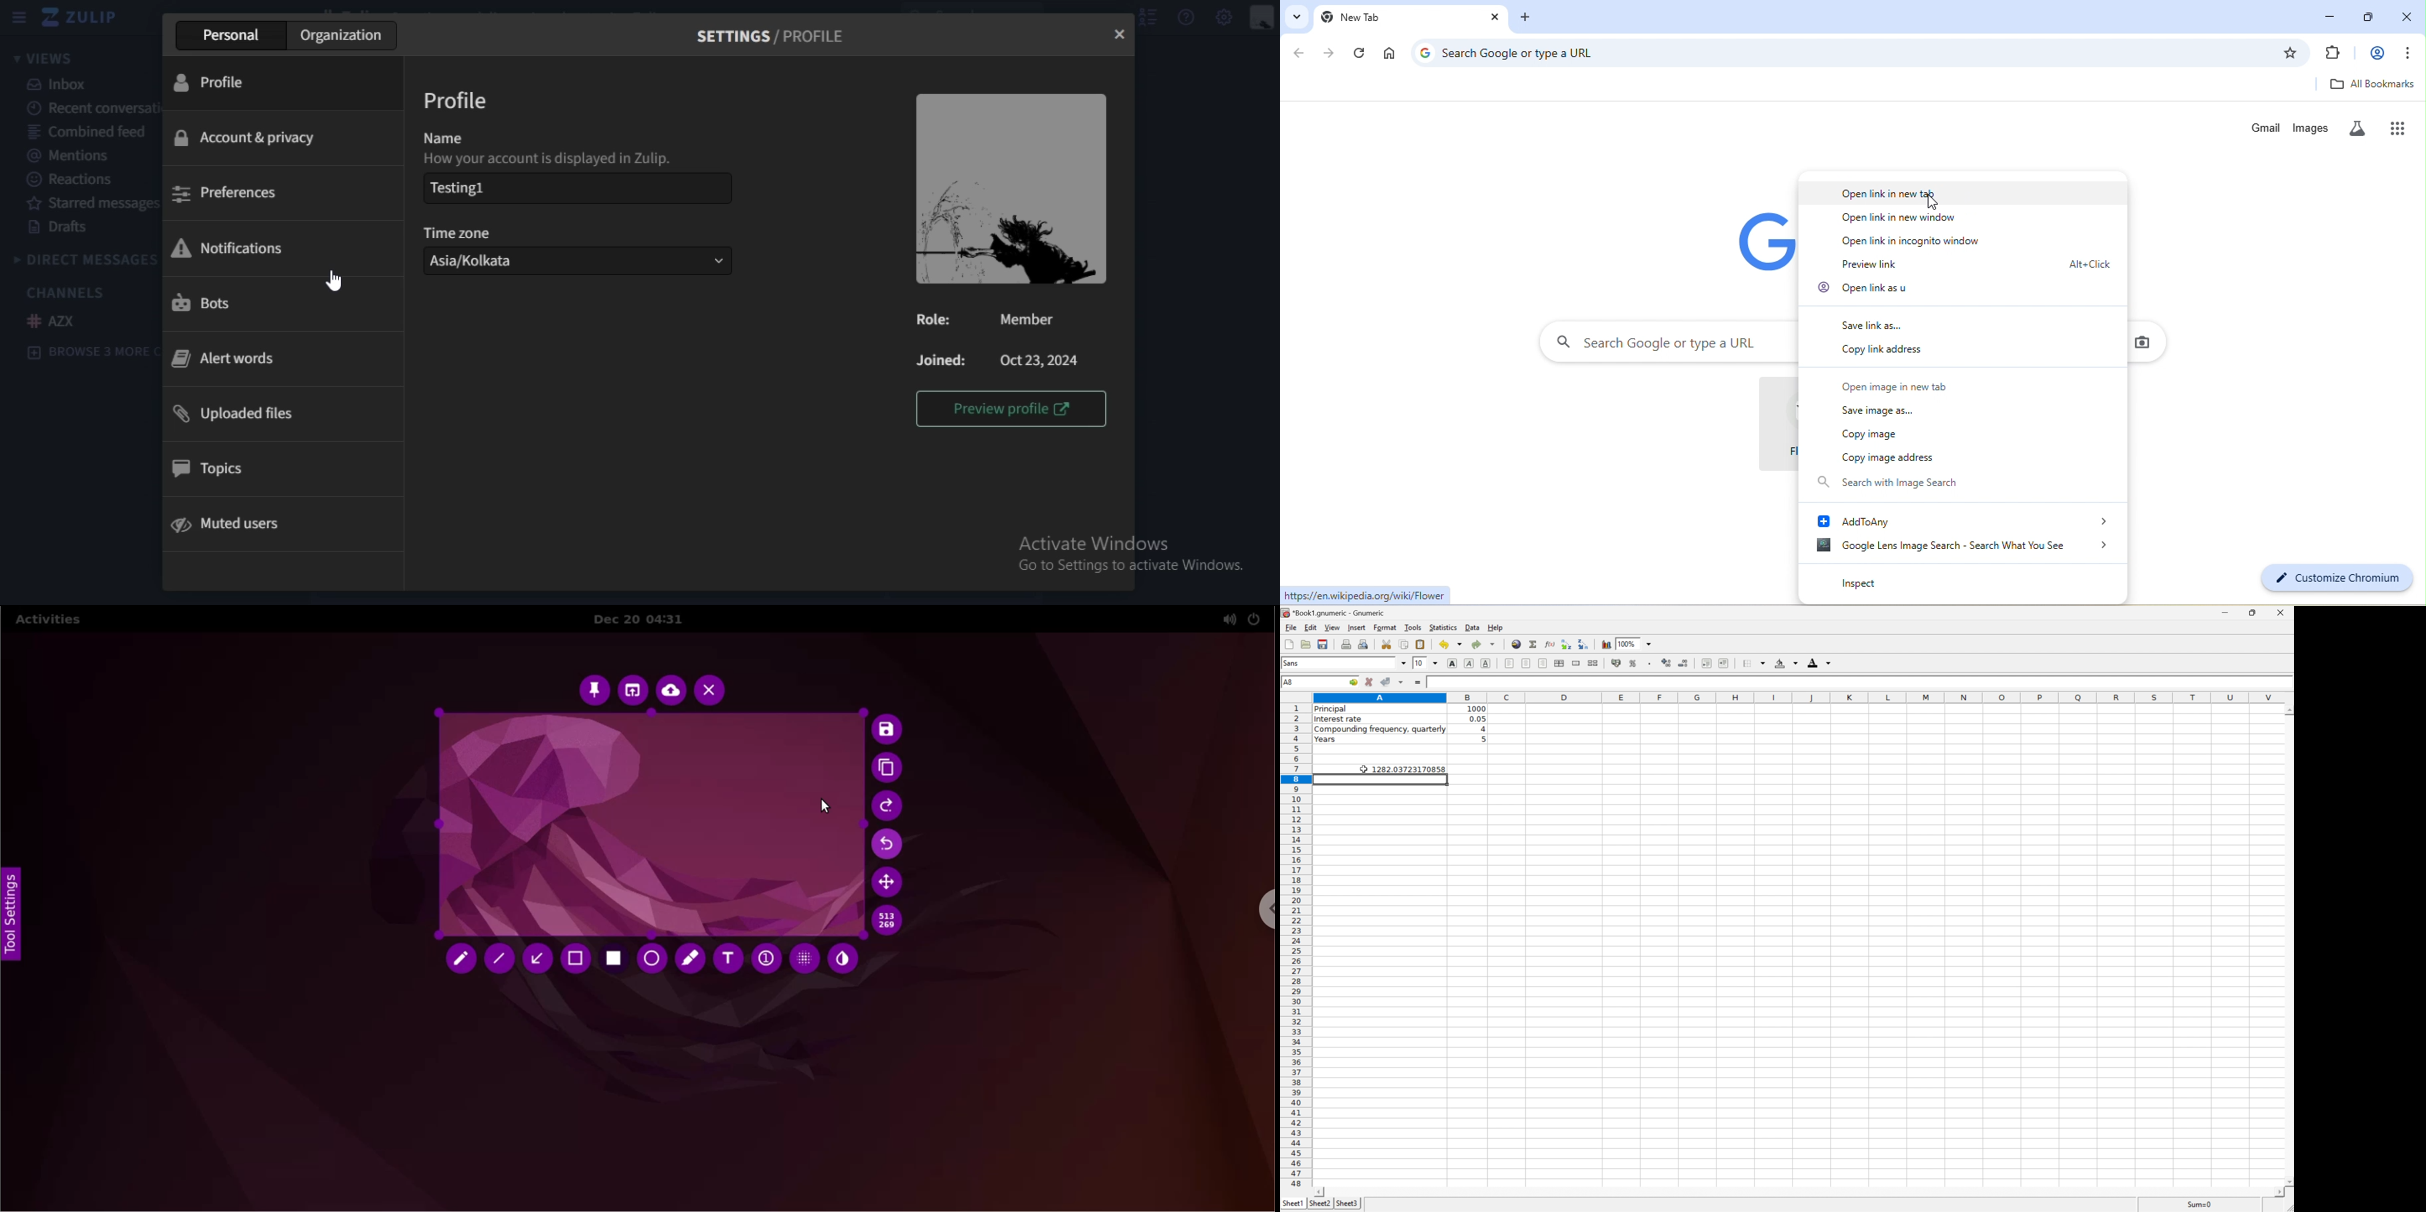  What do you see at coordinates (2227, 612) in the screenshot?
I see `minimize` at bounding box center [2227, 612].